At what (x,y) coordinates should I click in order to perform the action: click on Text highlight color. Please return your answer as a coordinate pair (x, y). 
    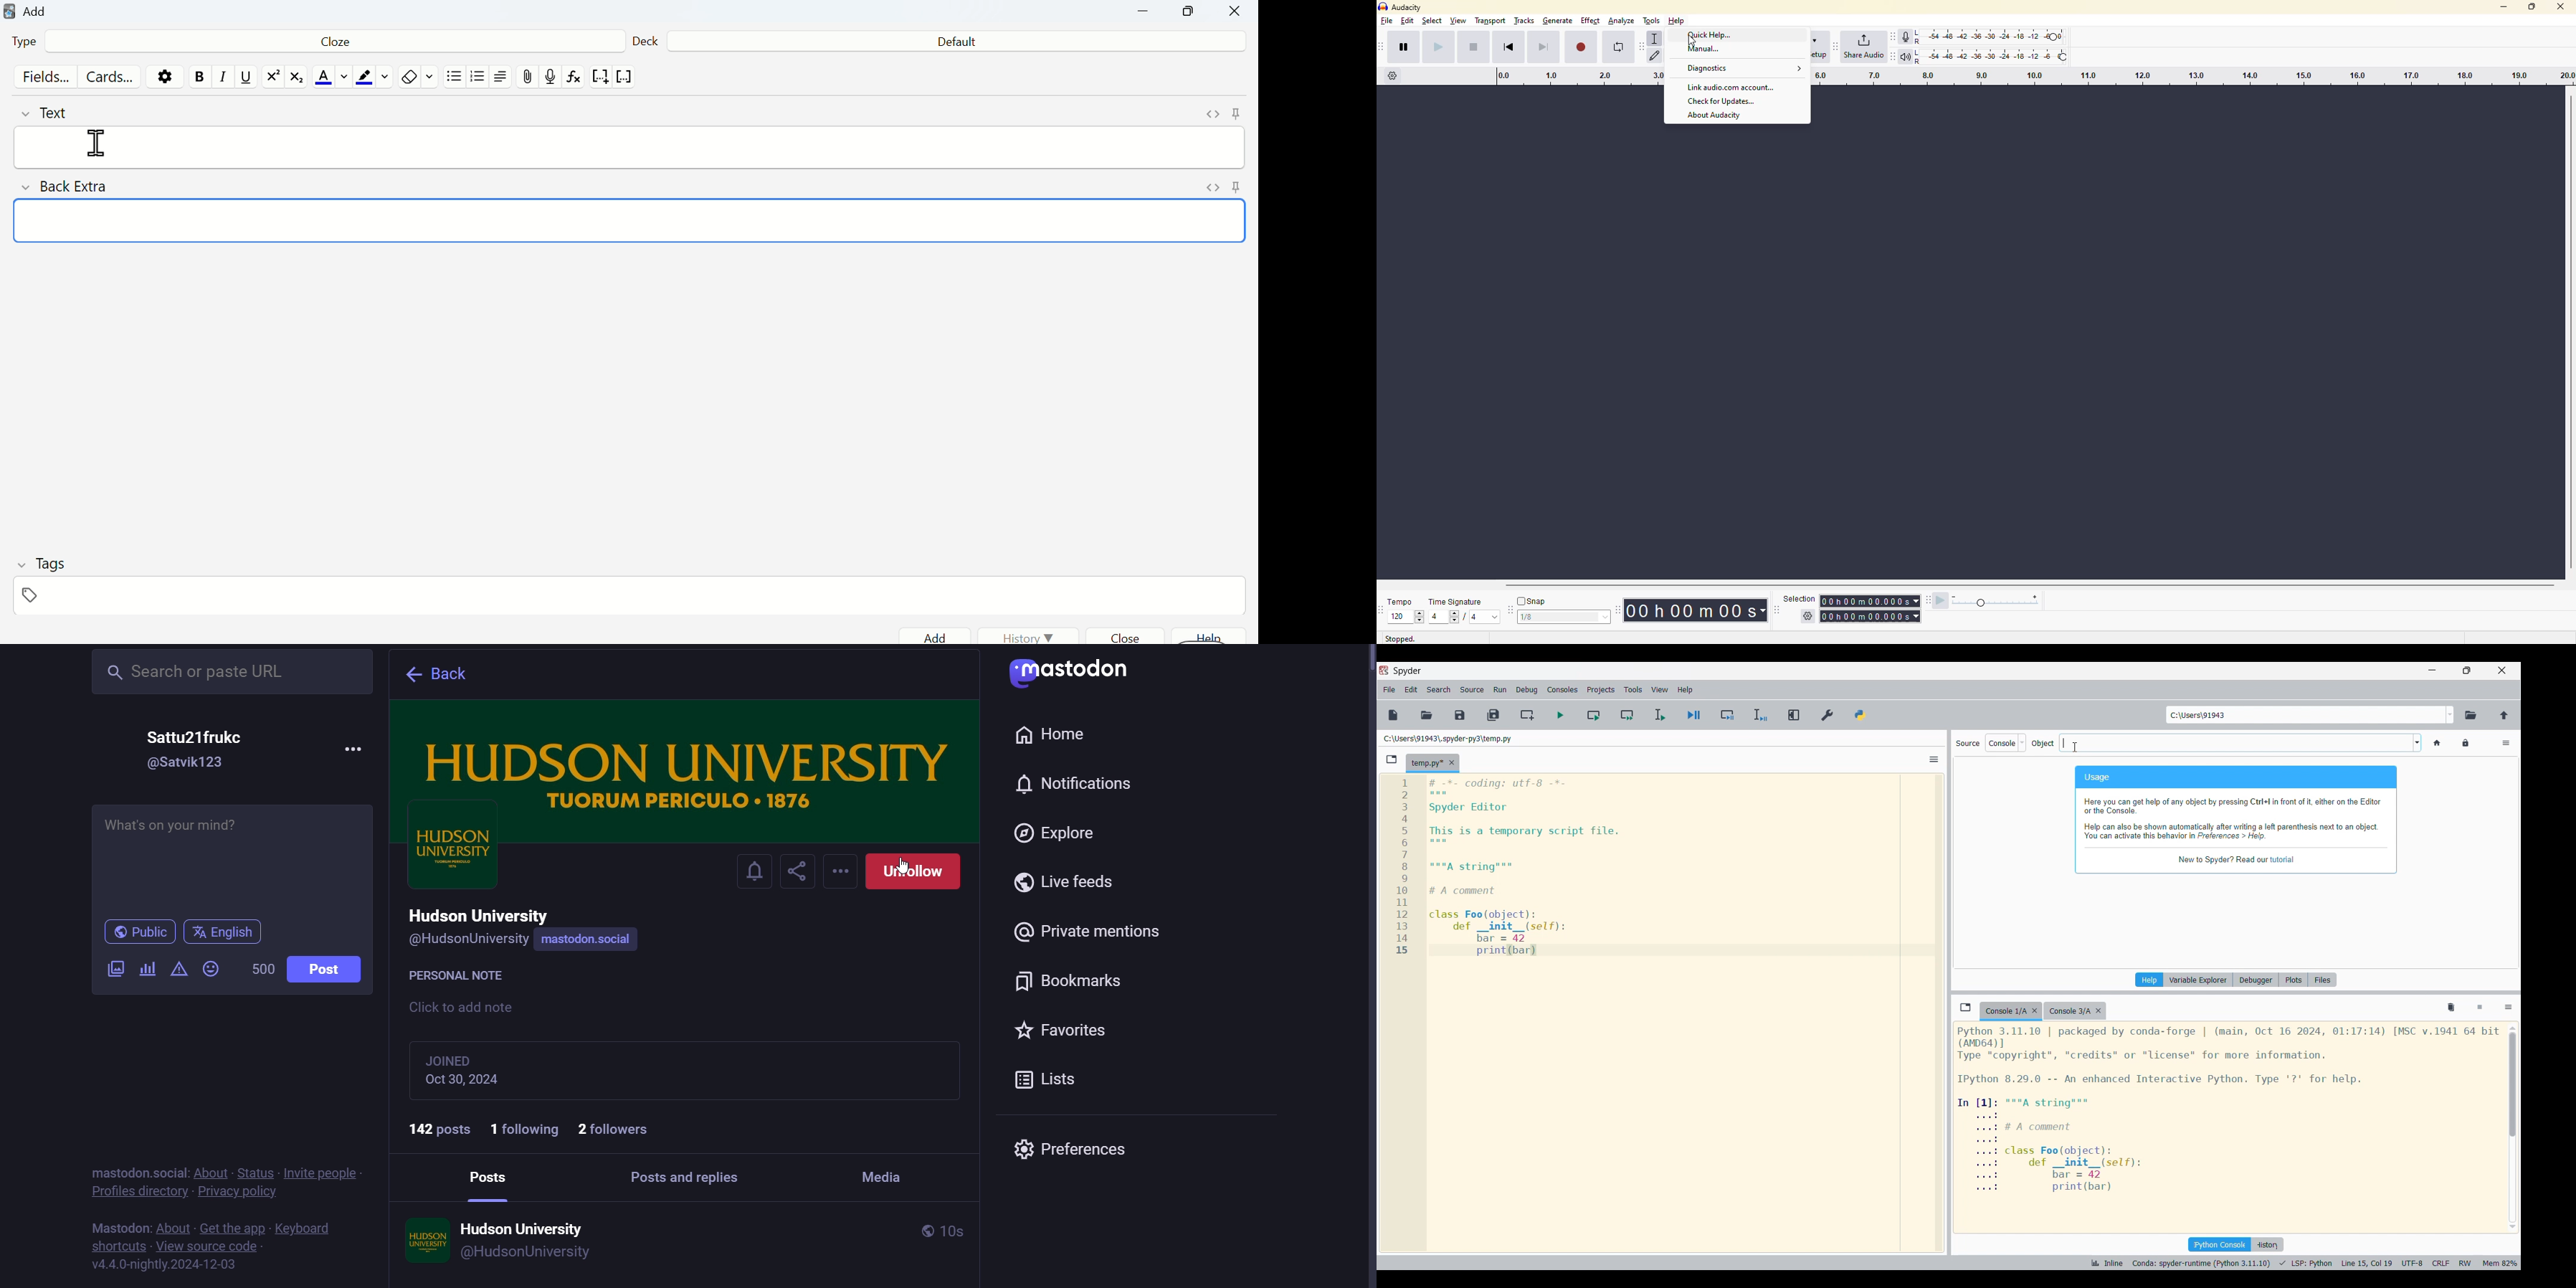
    Looking at the image, I should click on (374, 78).